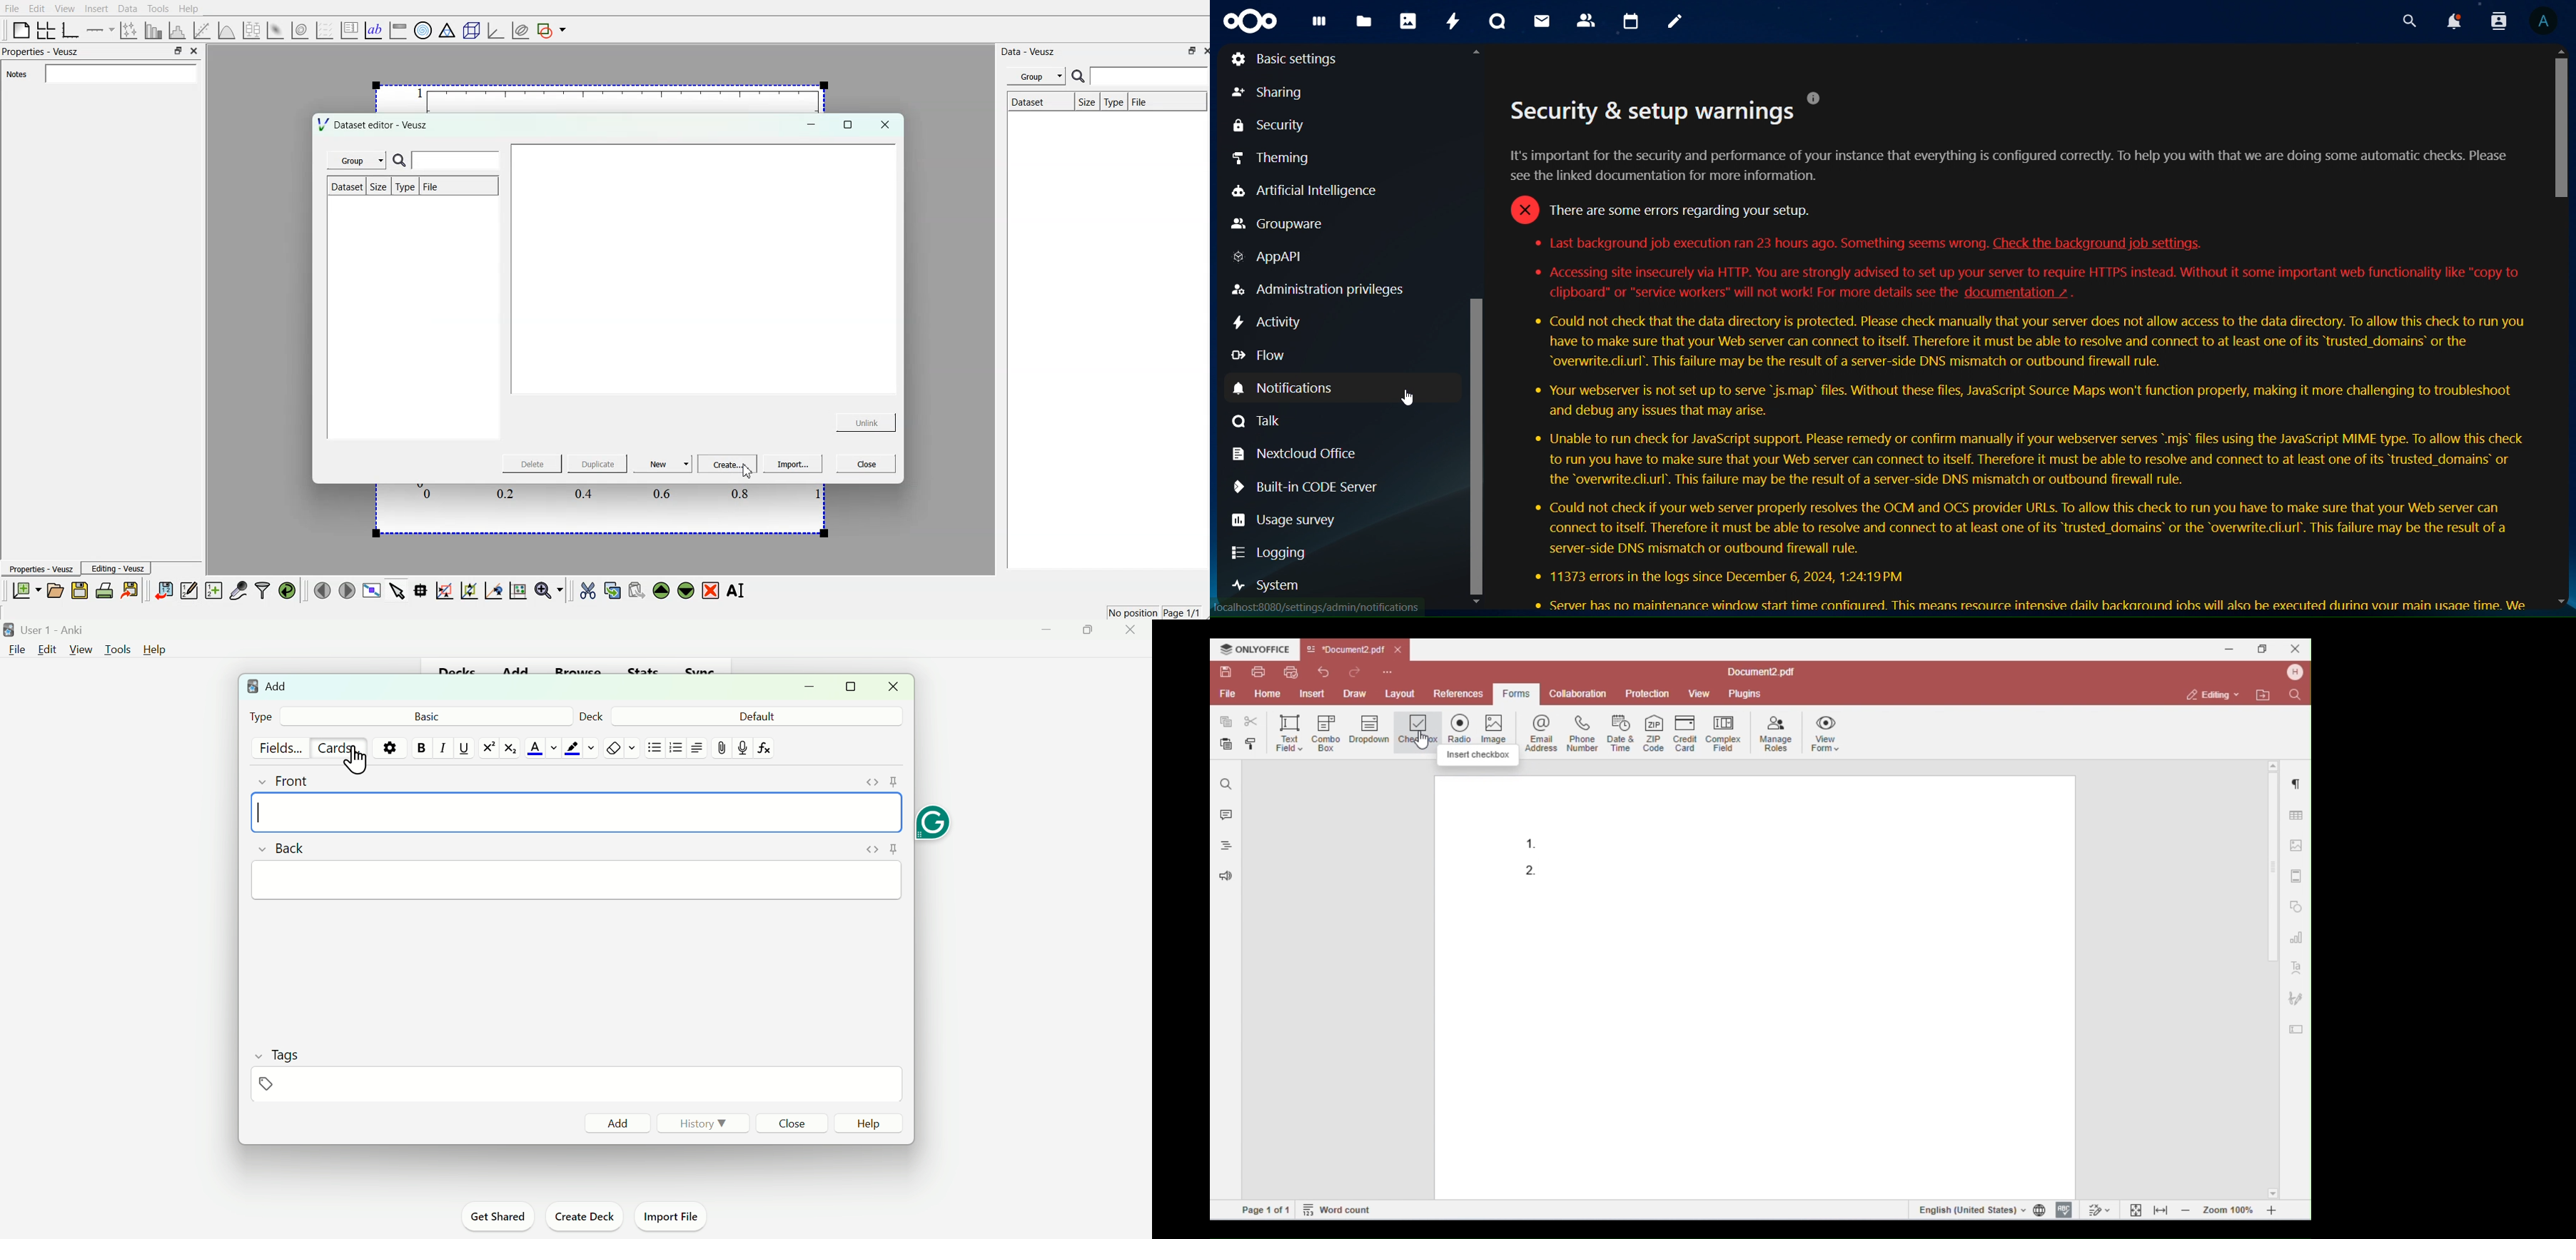 This screenshot has height=1260, width=2576. Describe the element at coordinates (283, 780) in the screenshot. I see `Front` at that location.